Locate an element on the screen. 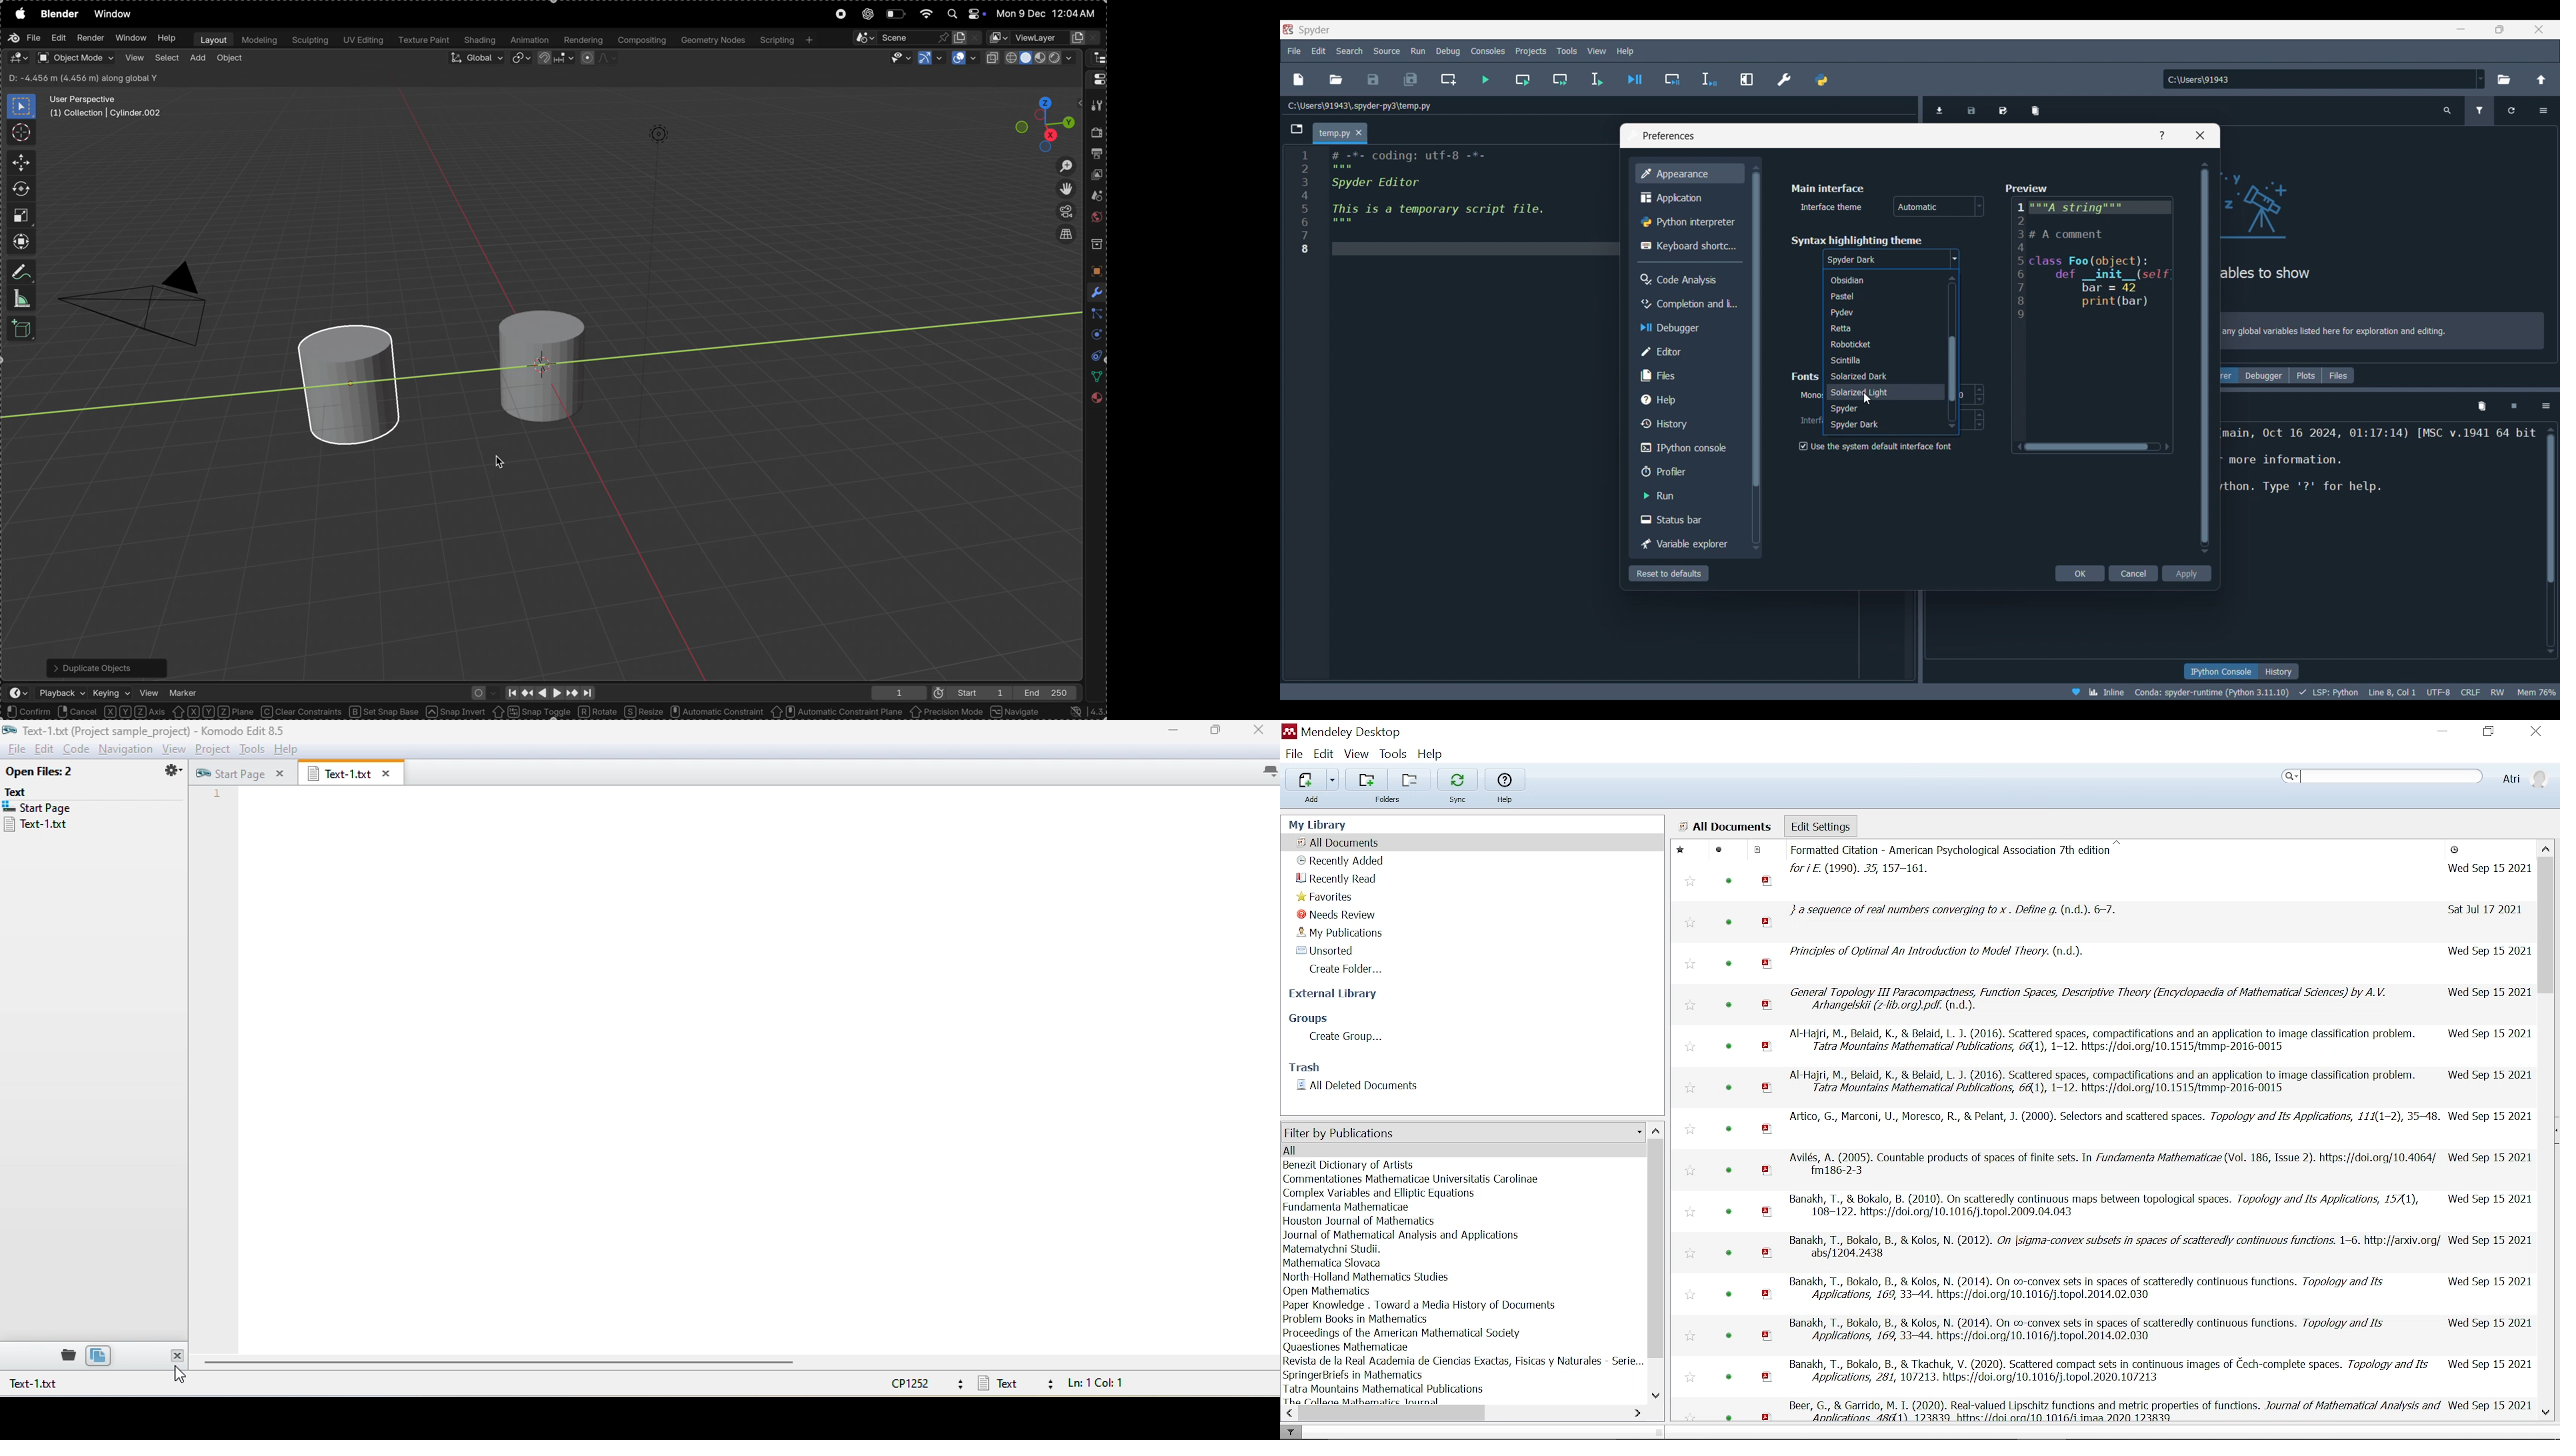 This screenshot has width=2576, height=1456. Cancel is located at coordinates (2133, 573).